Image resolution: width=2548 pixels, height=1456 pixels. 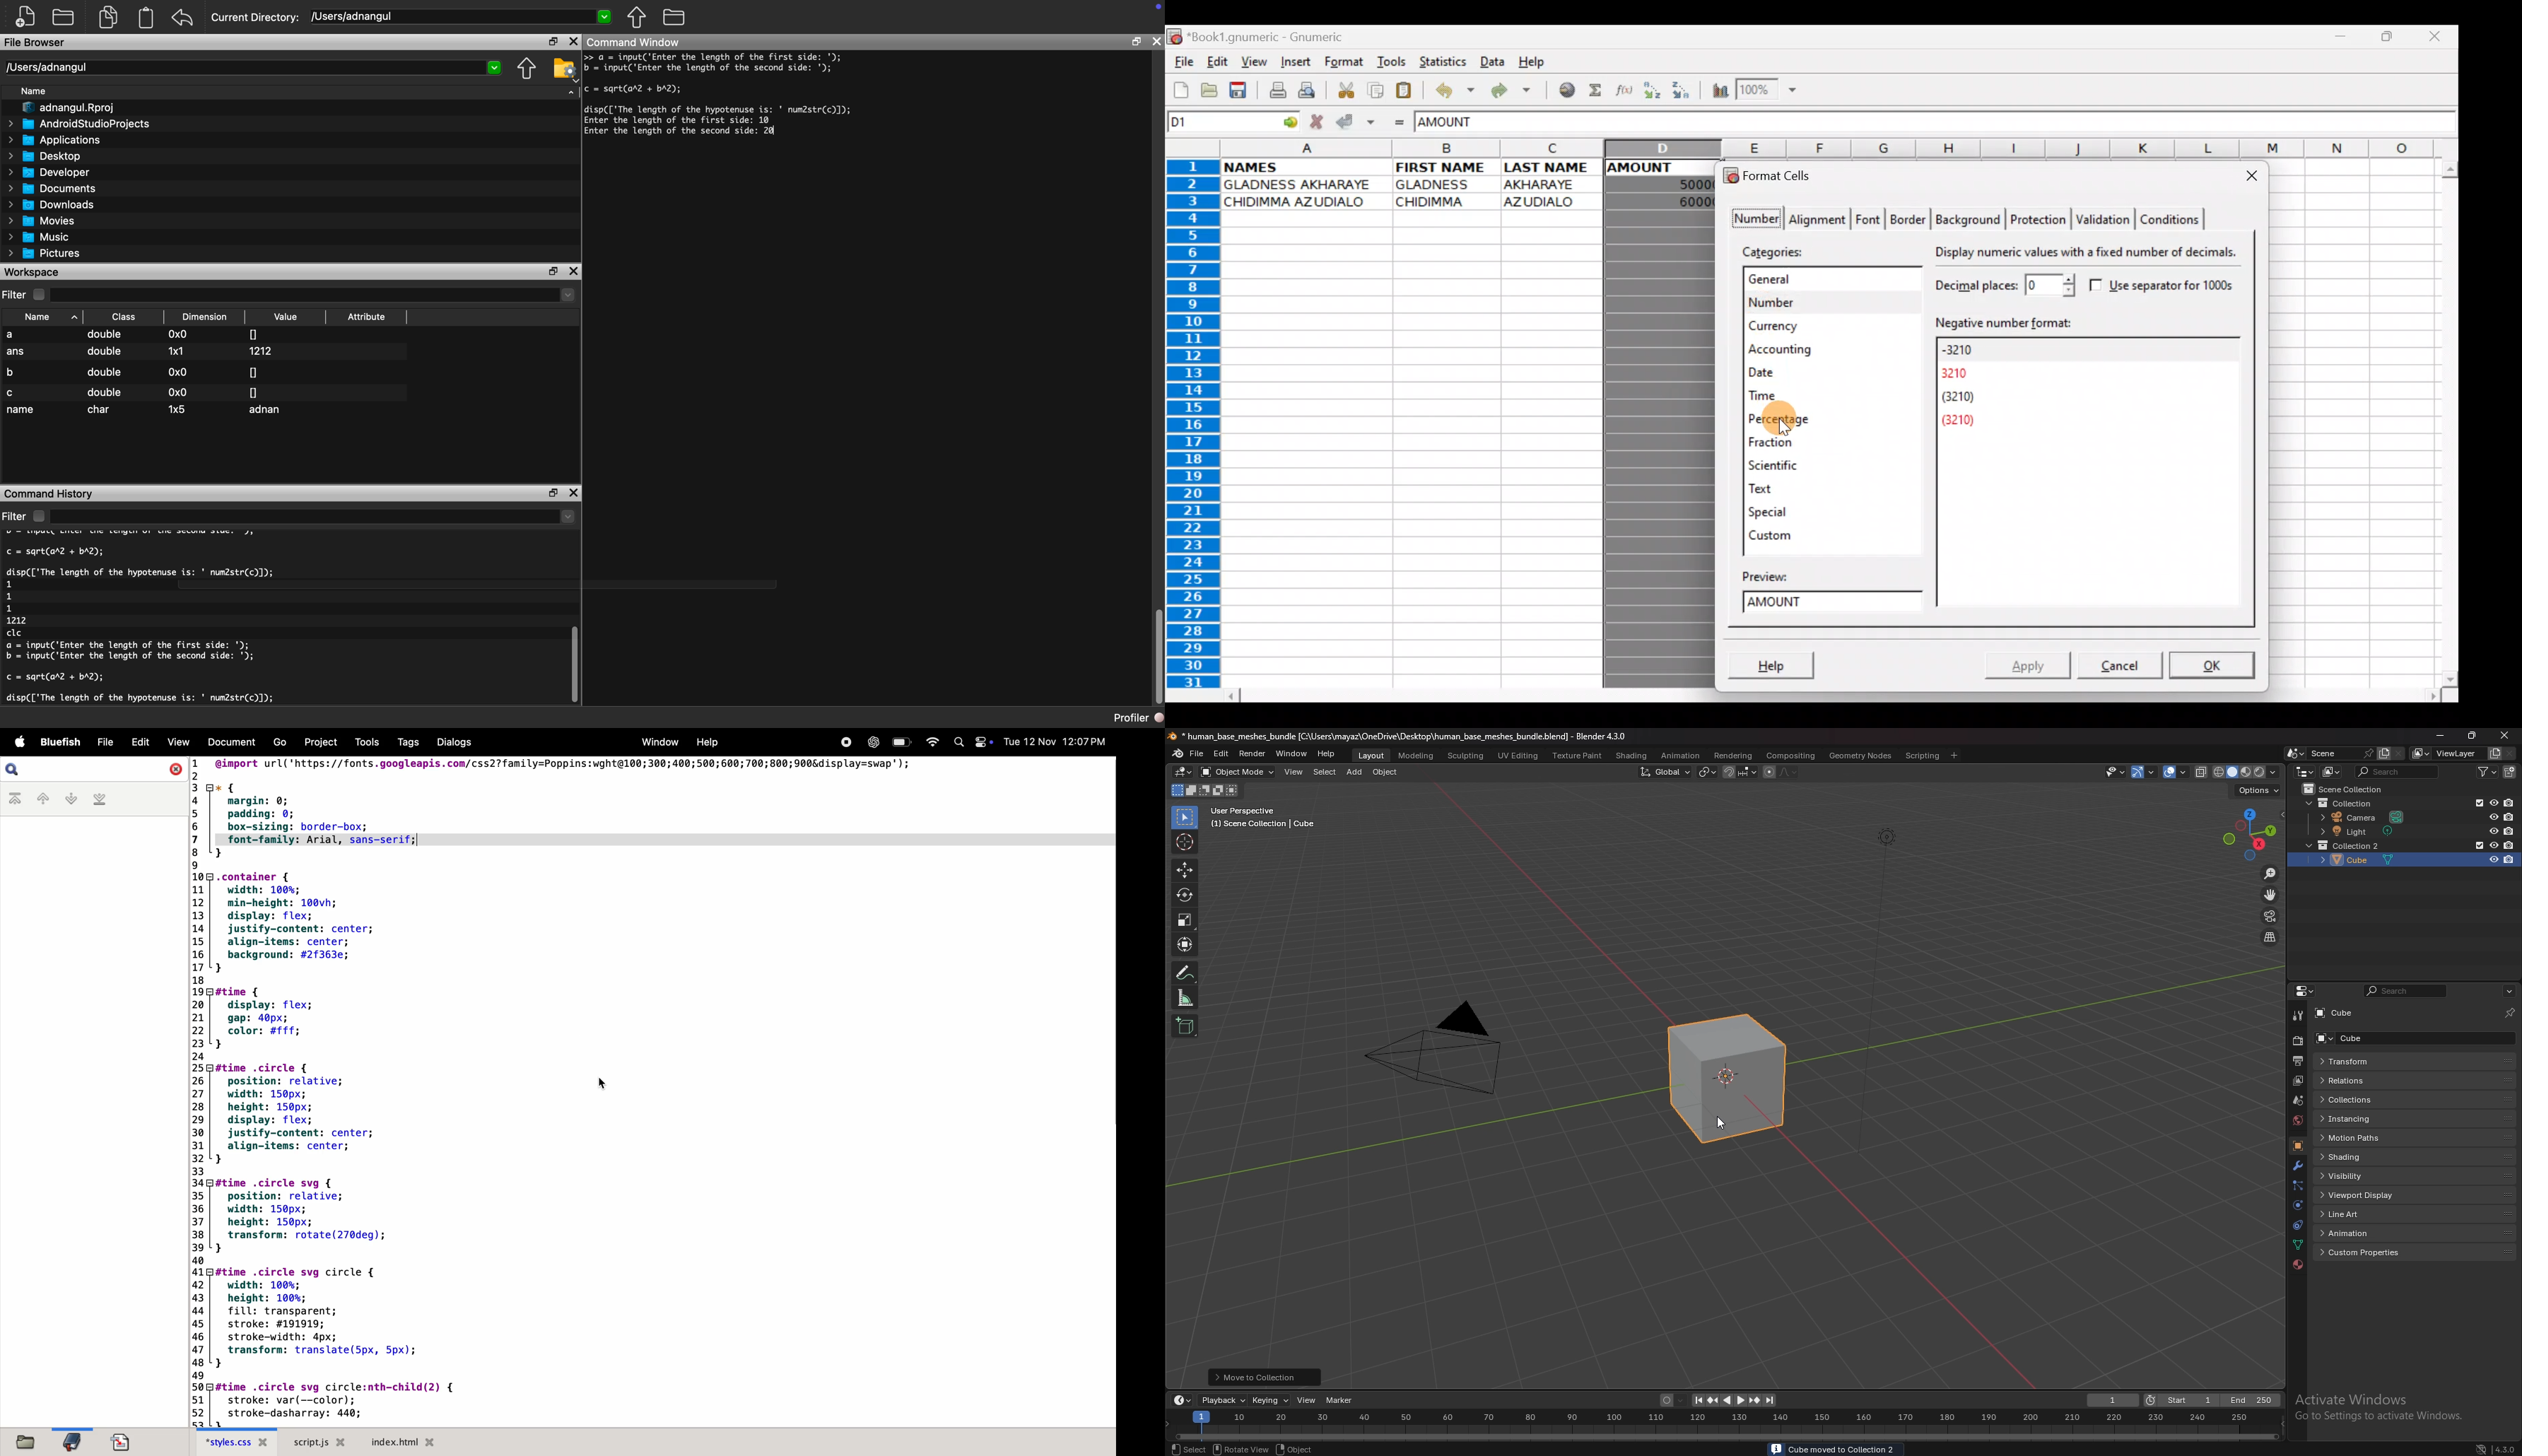 What do you see at coordinates (1399, 736) in the screenshot?
I see `title` at bounding box center [1399, 736].